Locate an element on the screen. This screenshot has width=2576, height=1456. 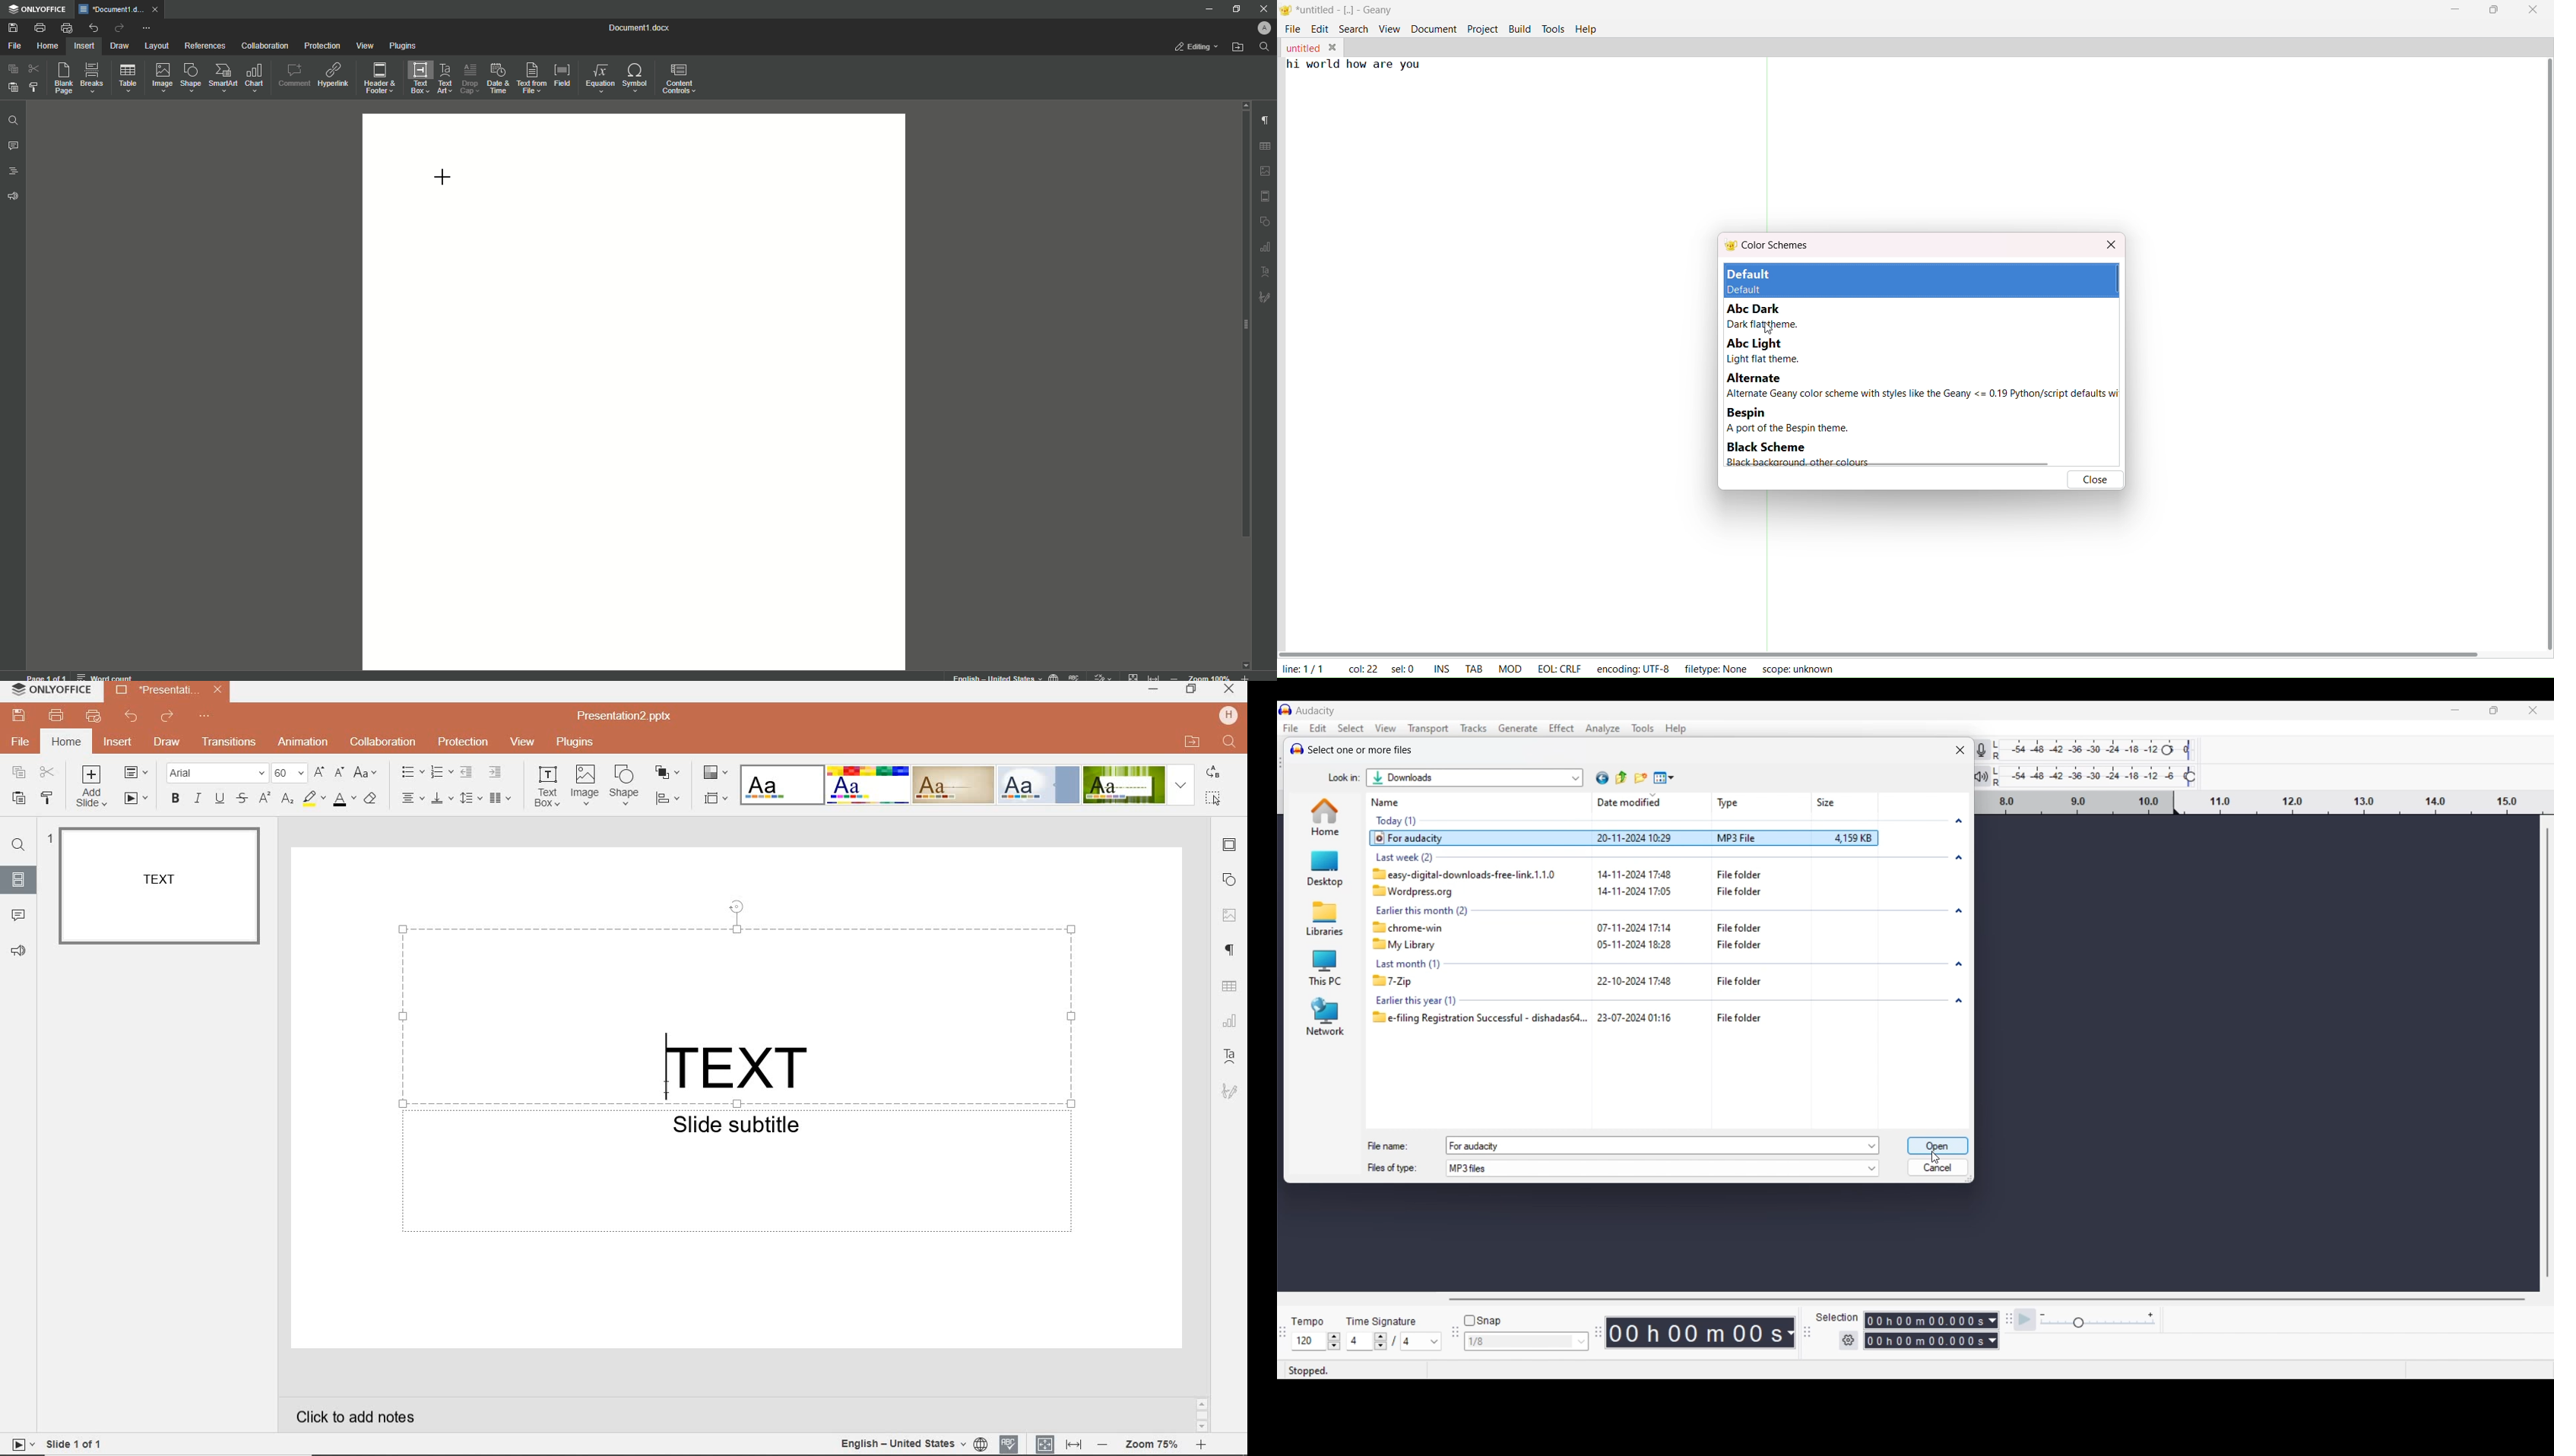
SLIDE SETTINGS is located at coordinates (1231, 845).